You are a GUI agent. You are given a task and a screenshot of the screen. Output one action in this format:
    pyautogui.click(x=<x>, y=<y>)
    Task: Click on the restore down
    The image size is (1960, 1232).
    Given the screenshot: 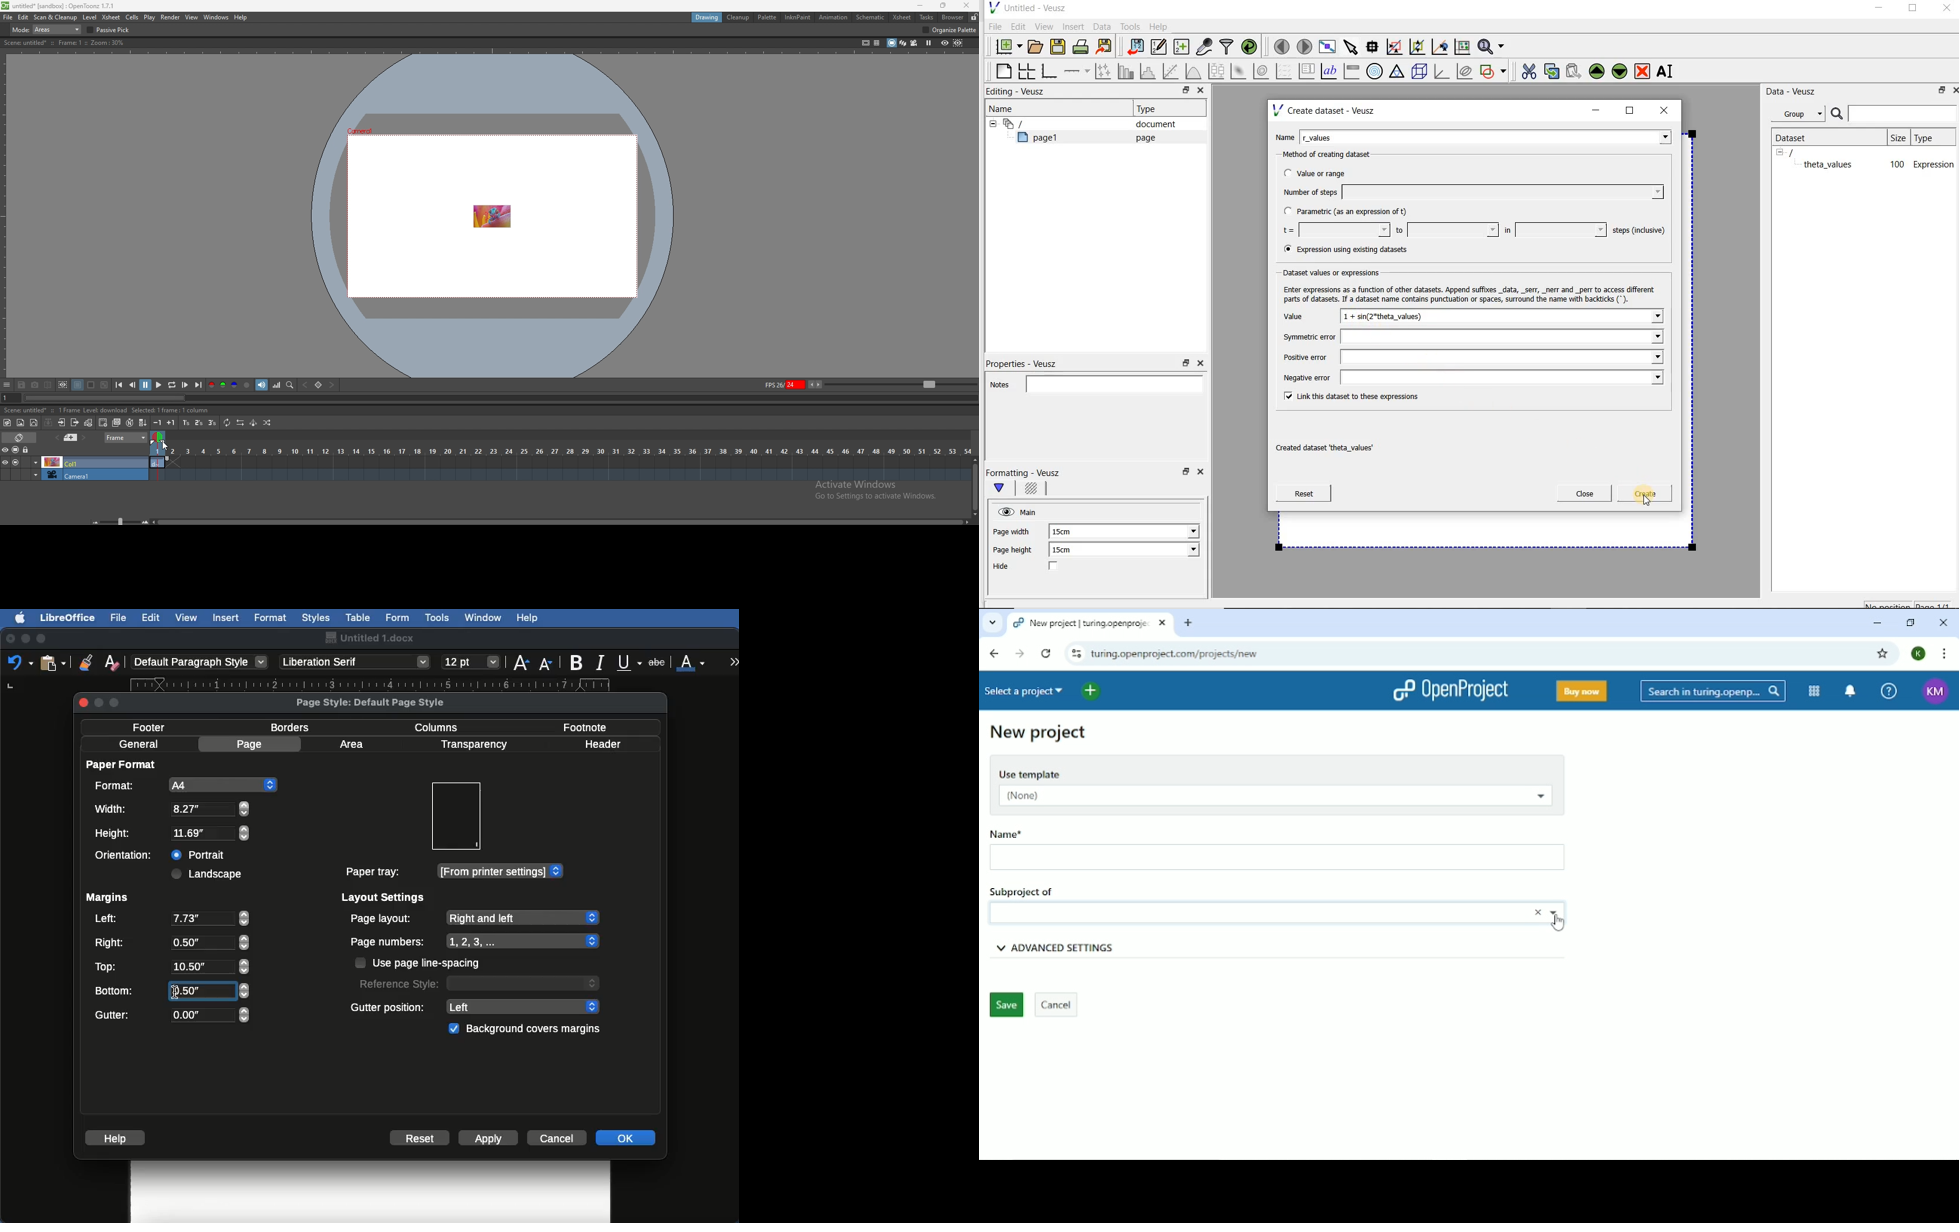 What is the action you would take?
    pyautogui.click(x=1184, y=475)
    